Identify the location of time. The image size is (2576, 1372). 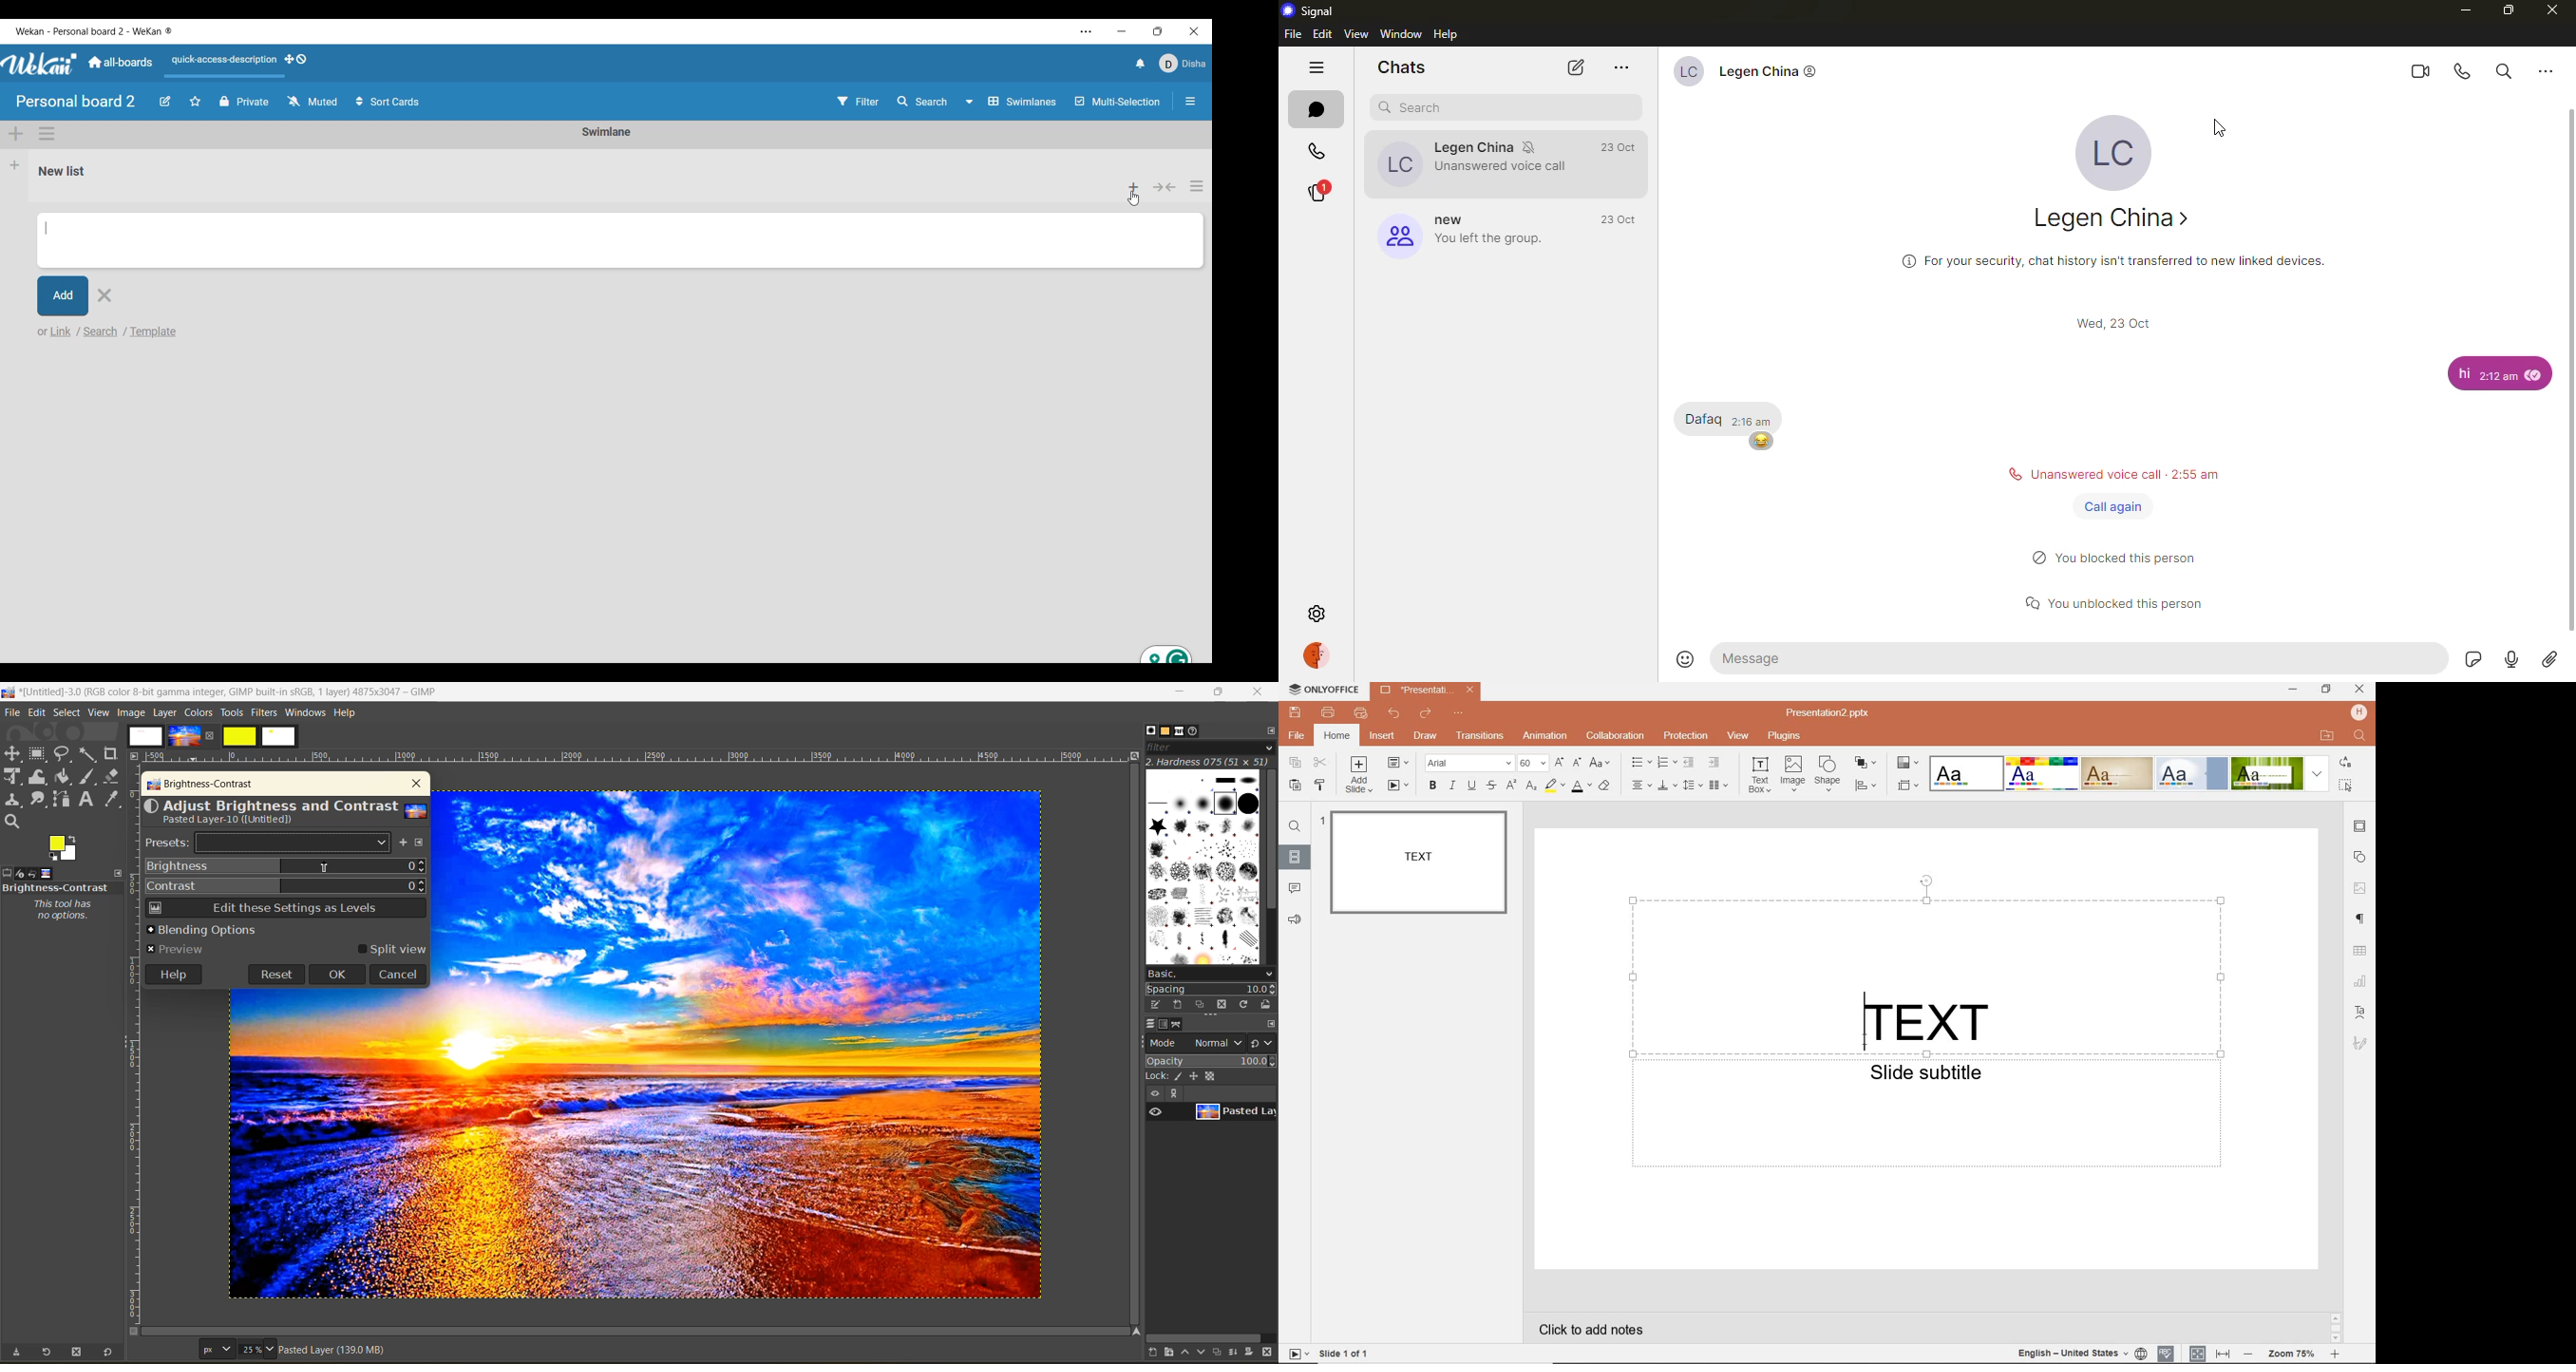
(2497, 376).